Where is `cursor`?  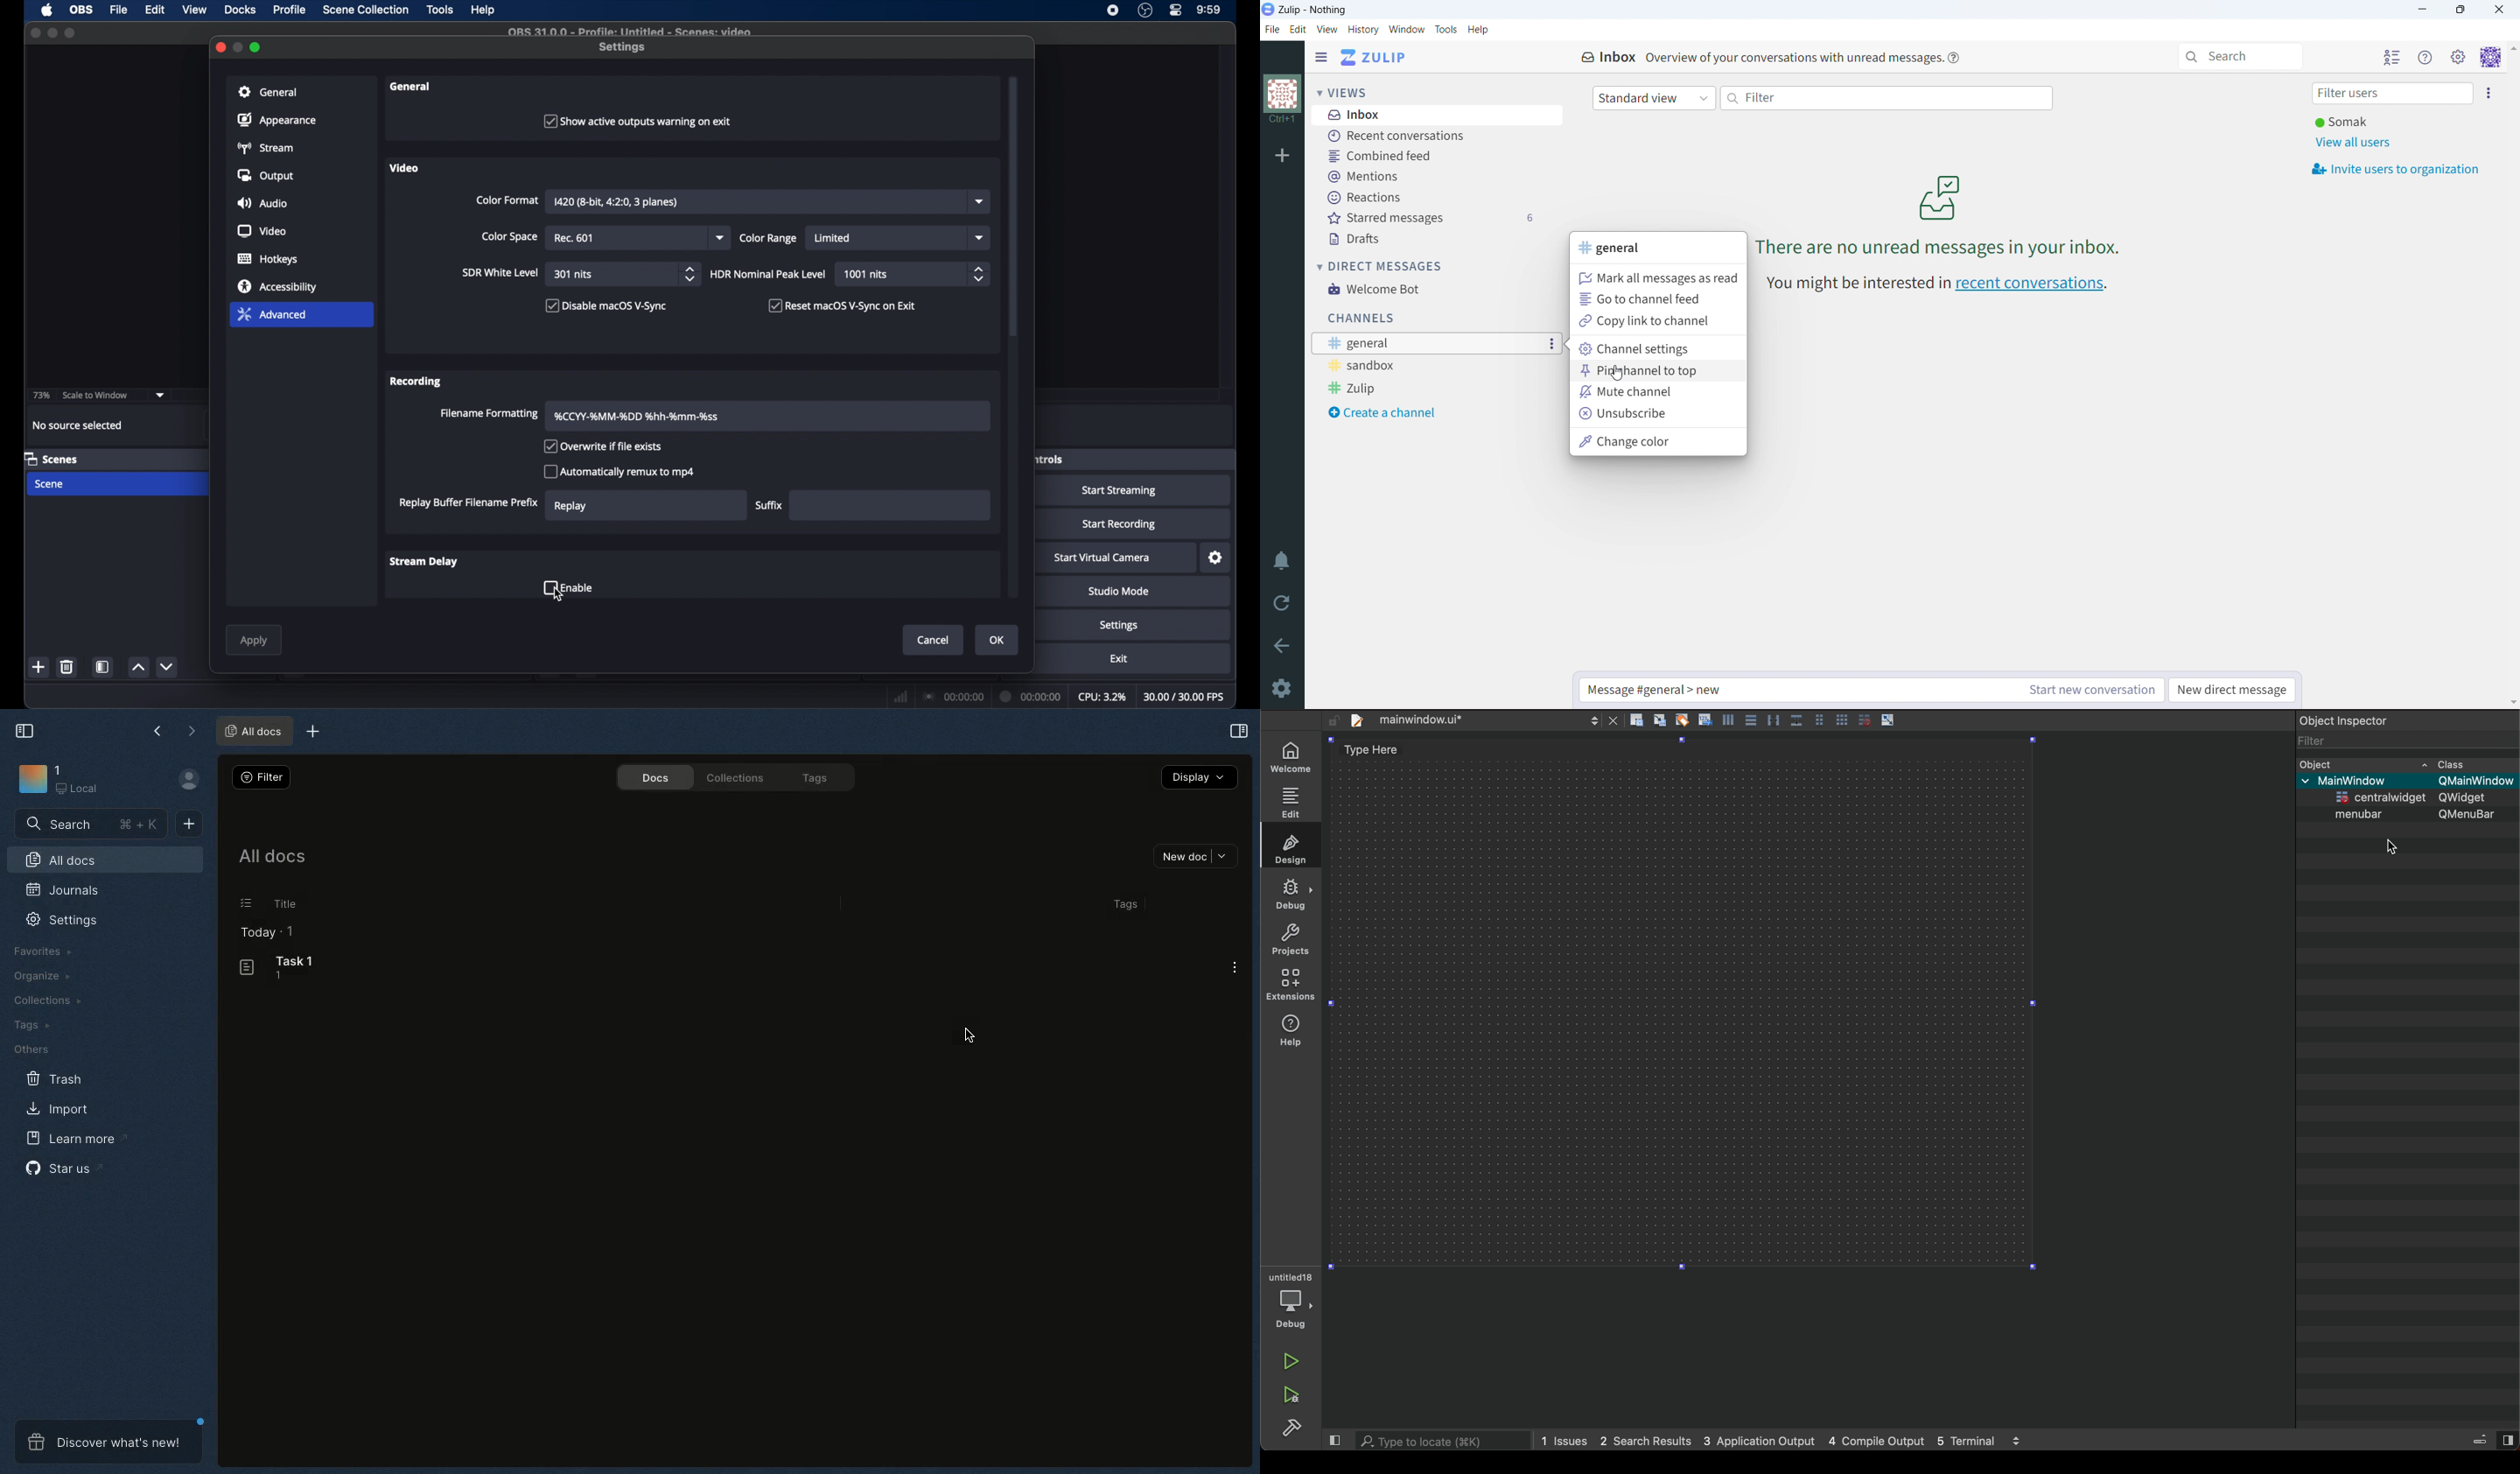
cursor is located at coordinates (2390, 845).